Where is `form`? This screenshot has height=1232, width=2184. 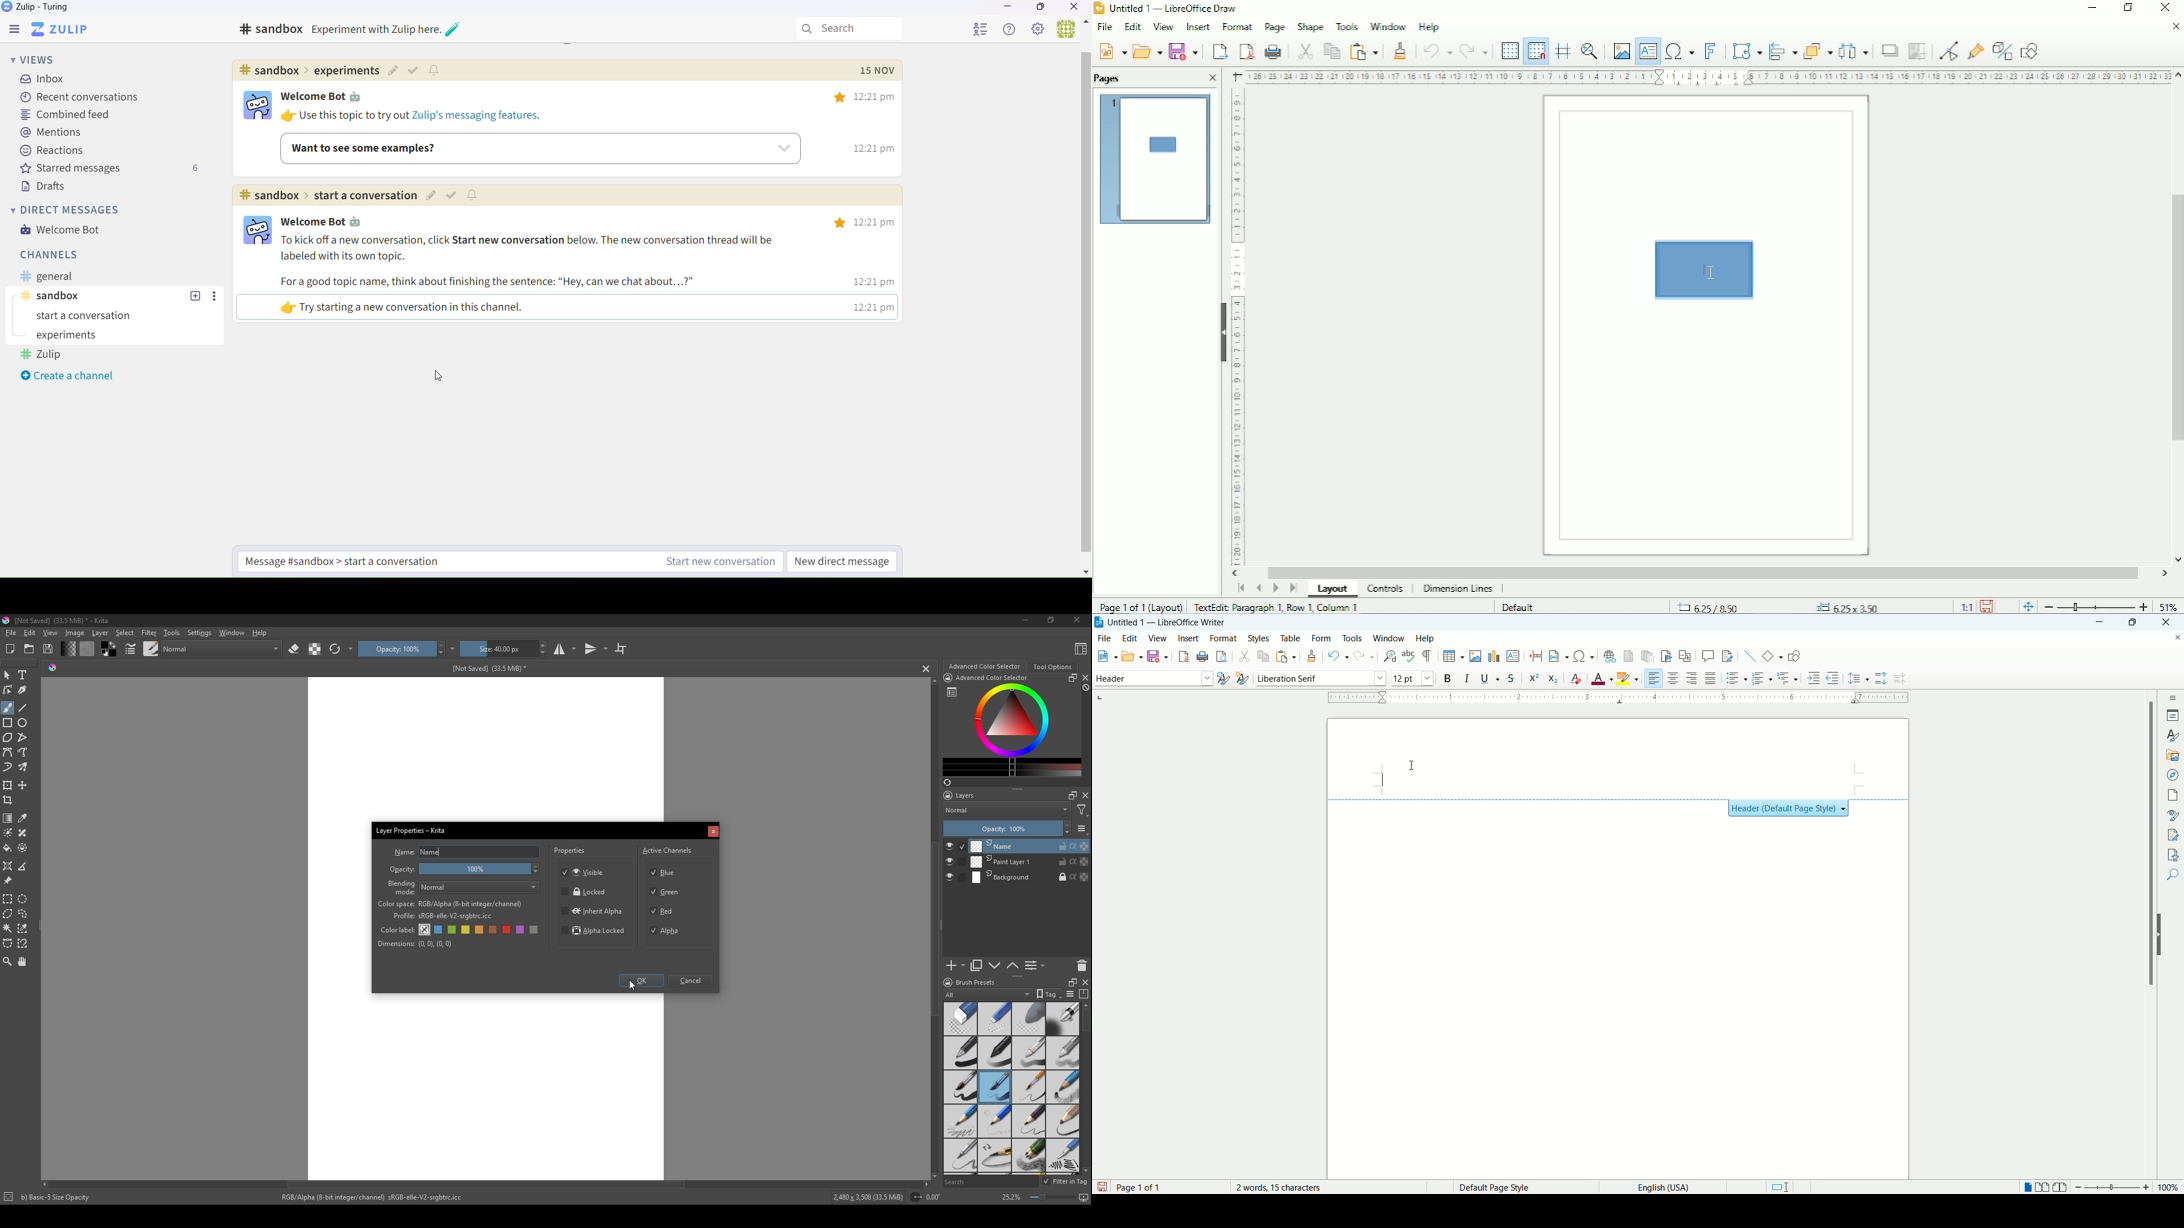 form is located at coordinates (1320, 638).